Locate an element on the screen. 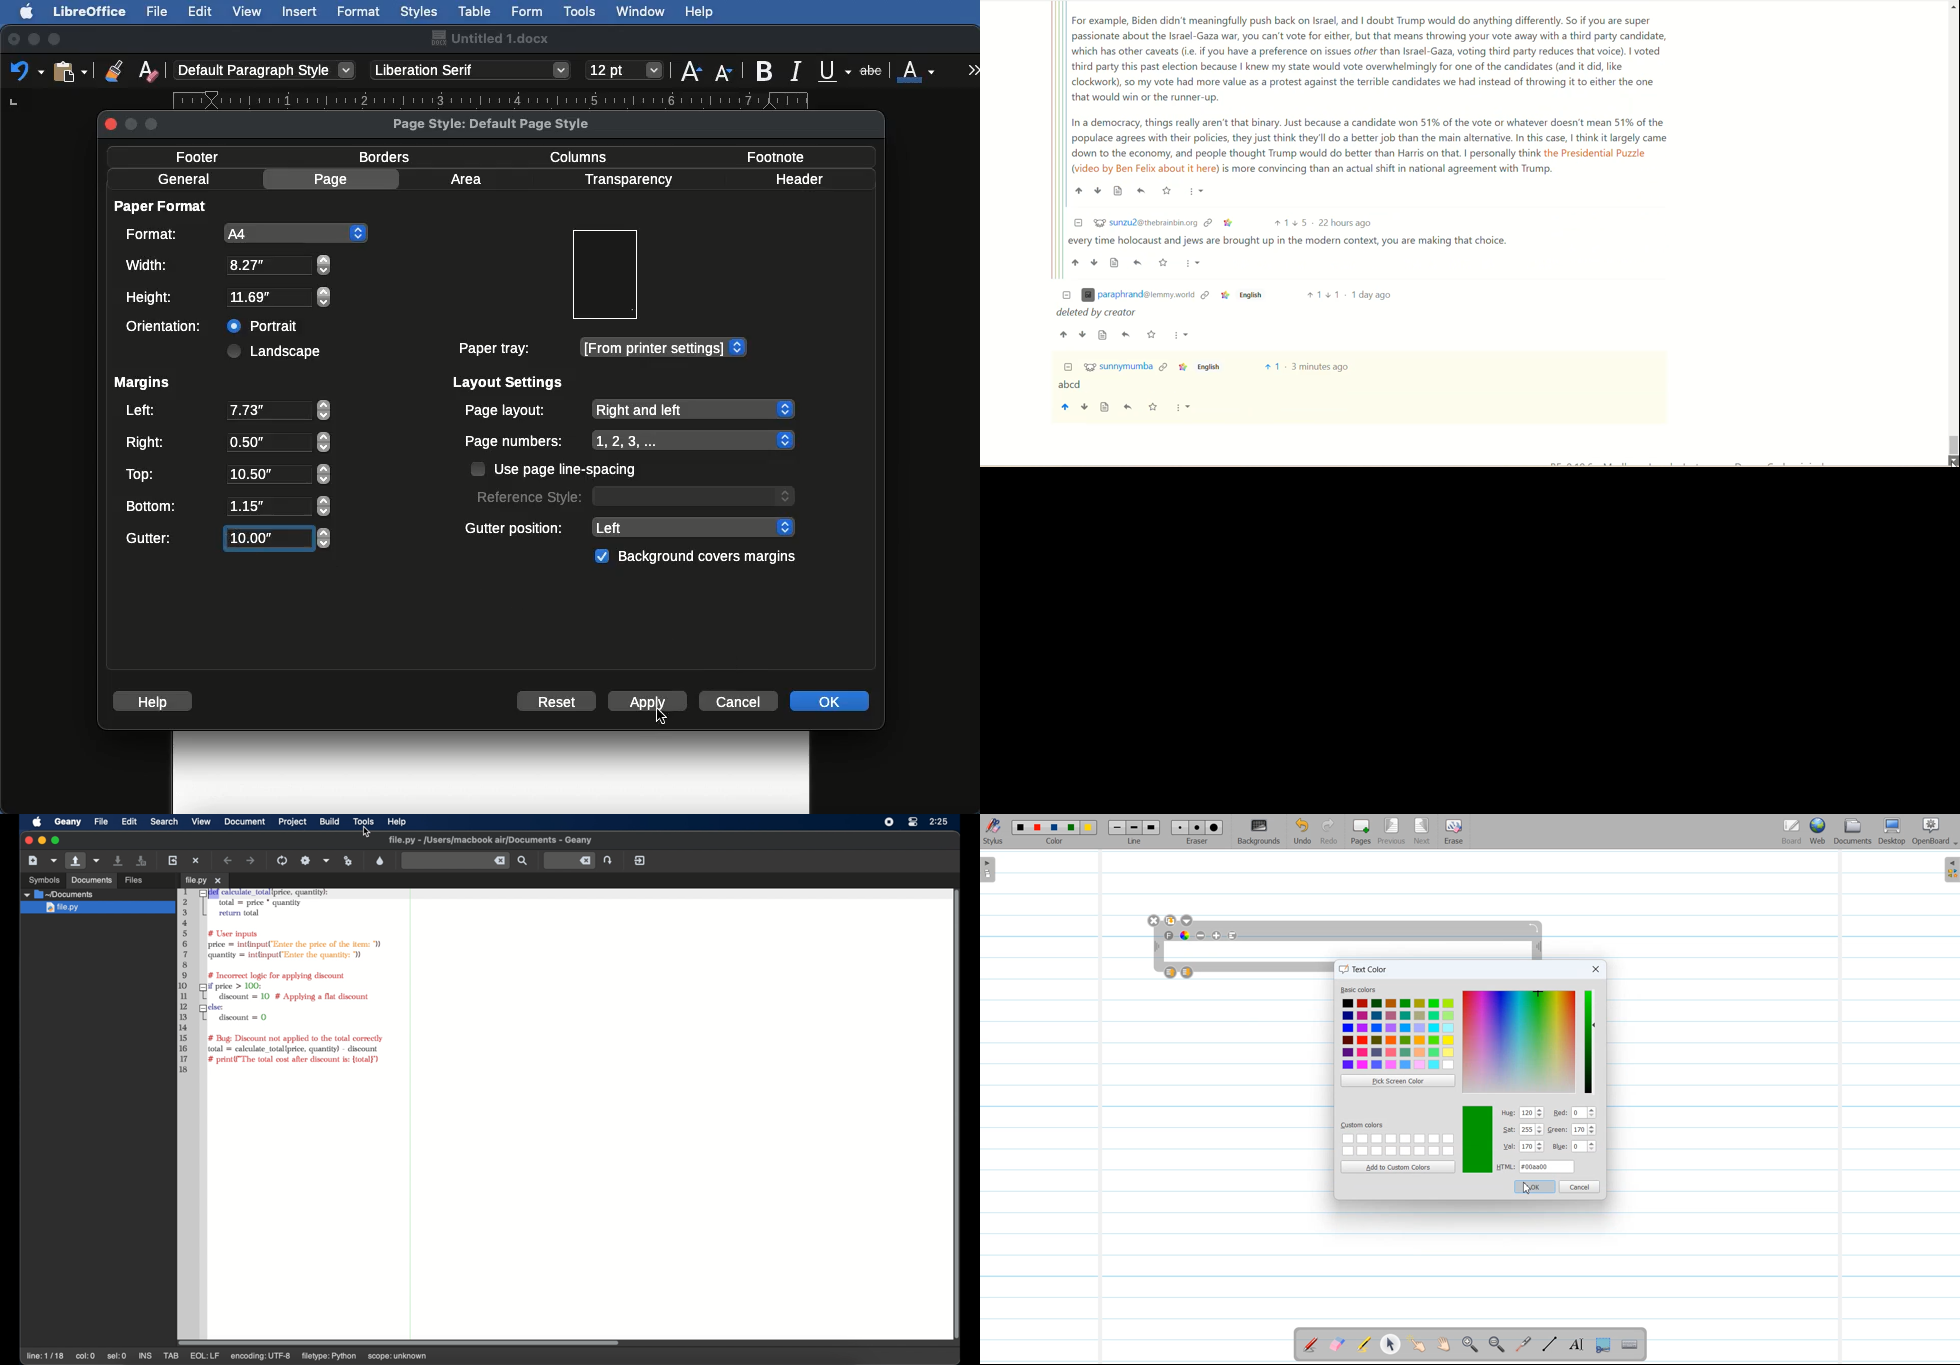 This screenshot has width=1960, height=1372. $2 sunzu2@thebrainbin.org is located at coordinates (1144, 223).